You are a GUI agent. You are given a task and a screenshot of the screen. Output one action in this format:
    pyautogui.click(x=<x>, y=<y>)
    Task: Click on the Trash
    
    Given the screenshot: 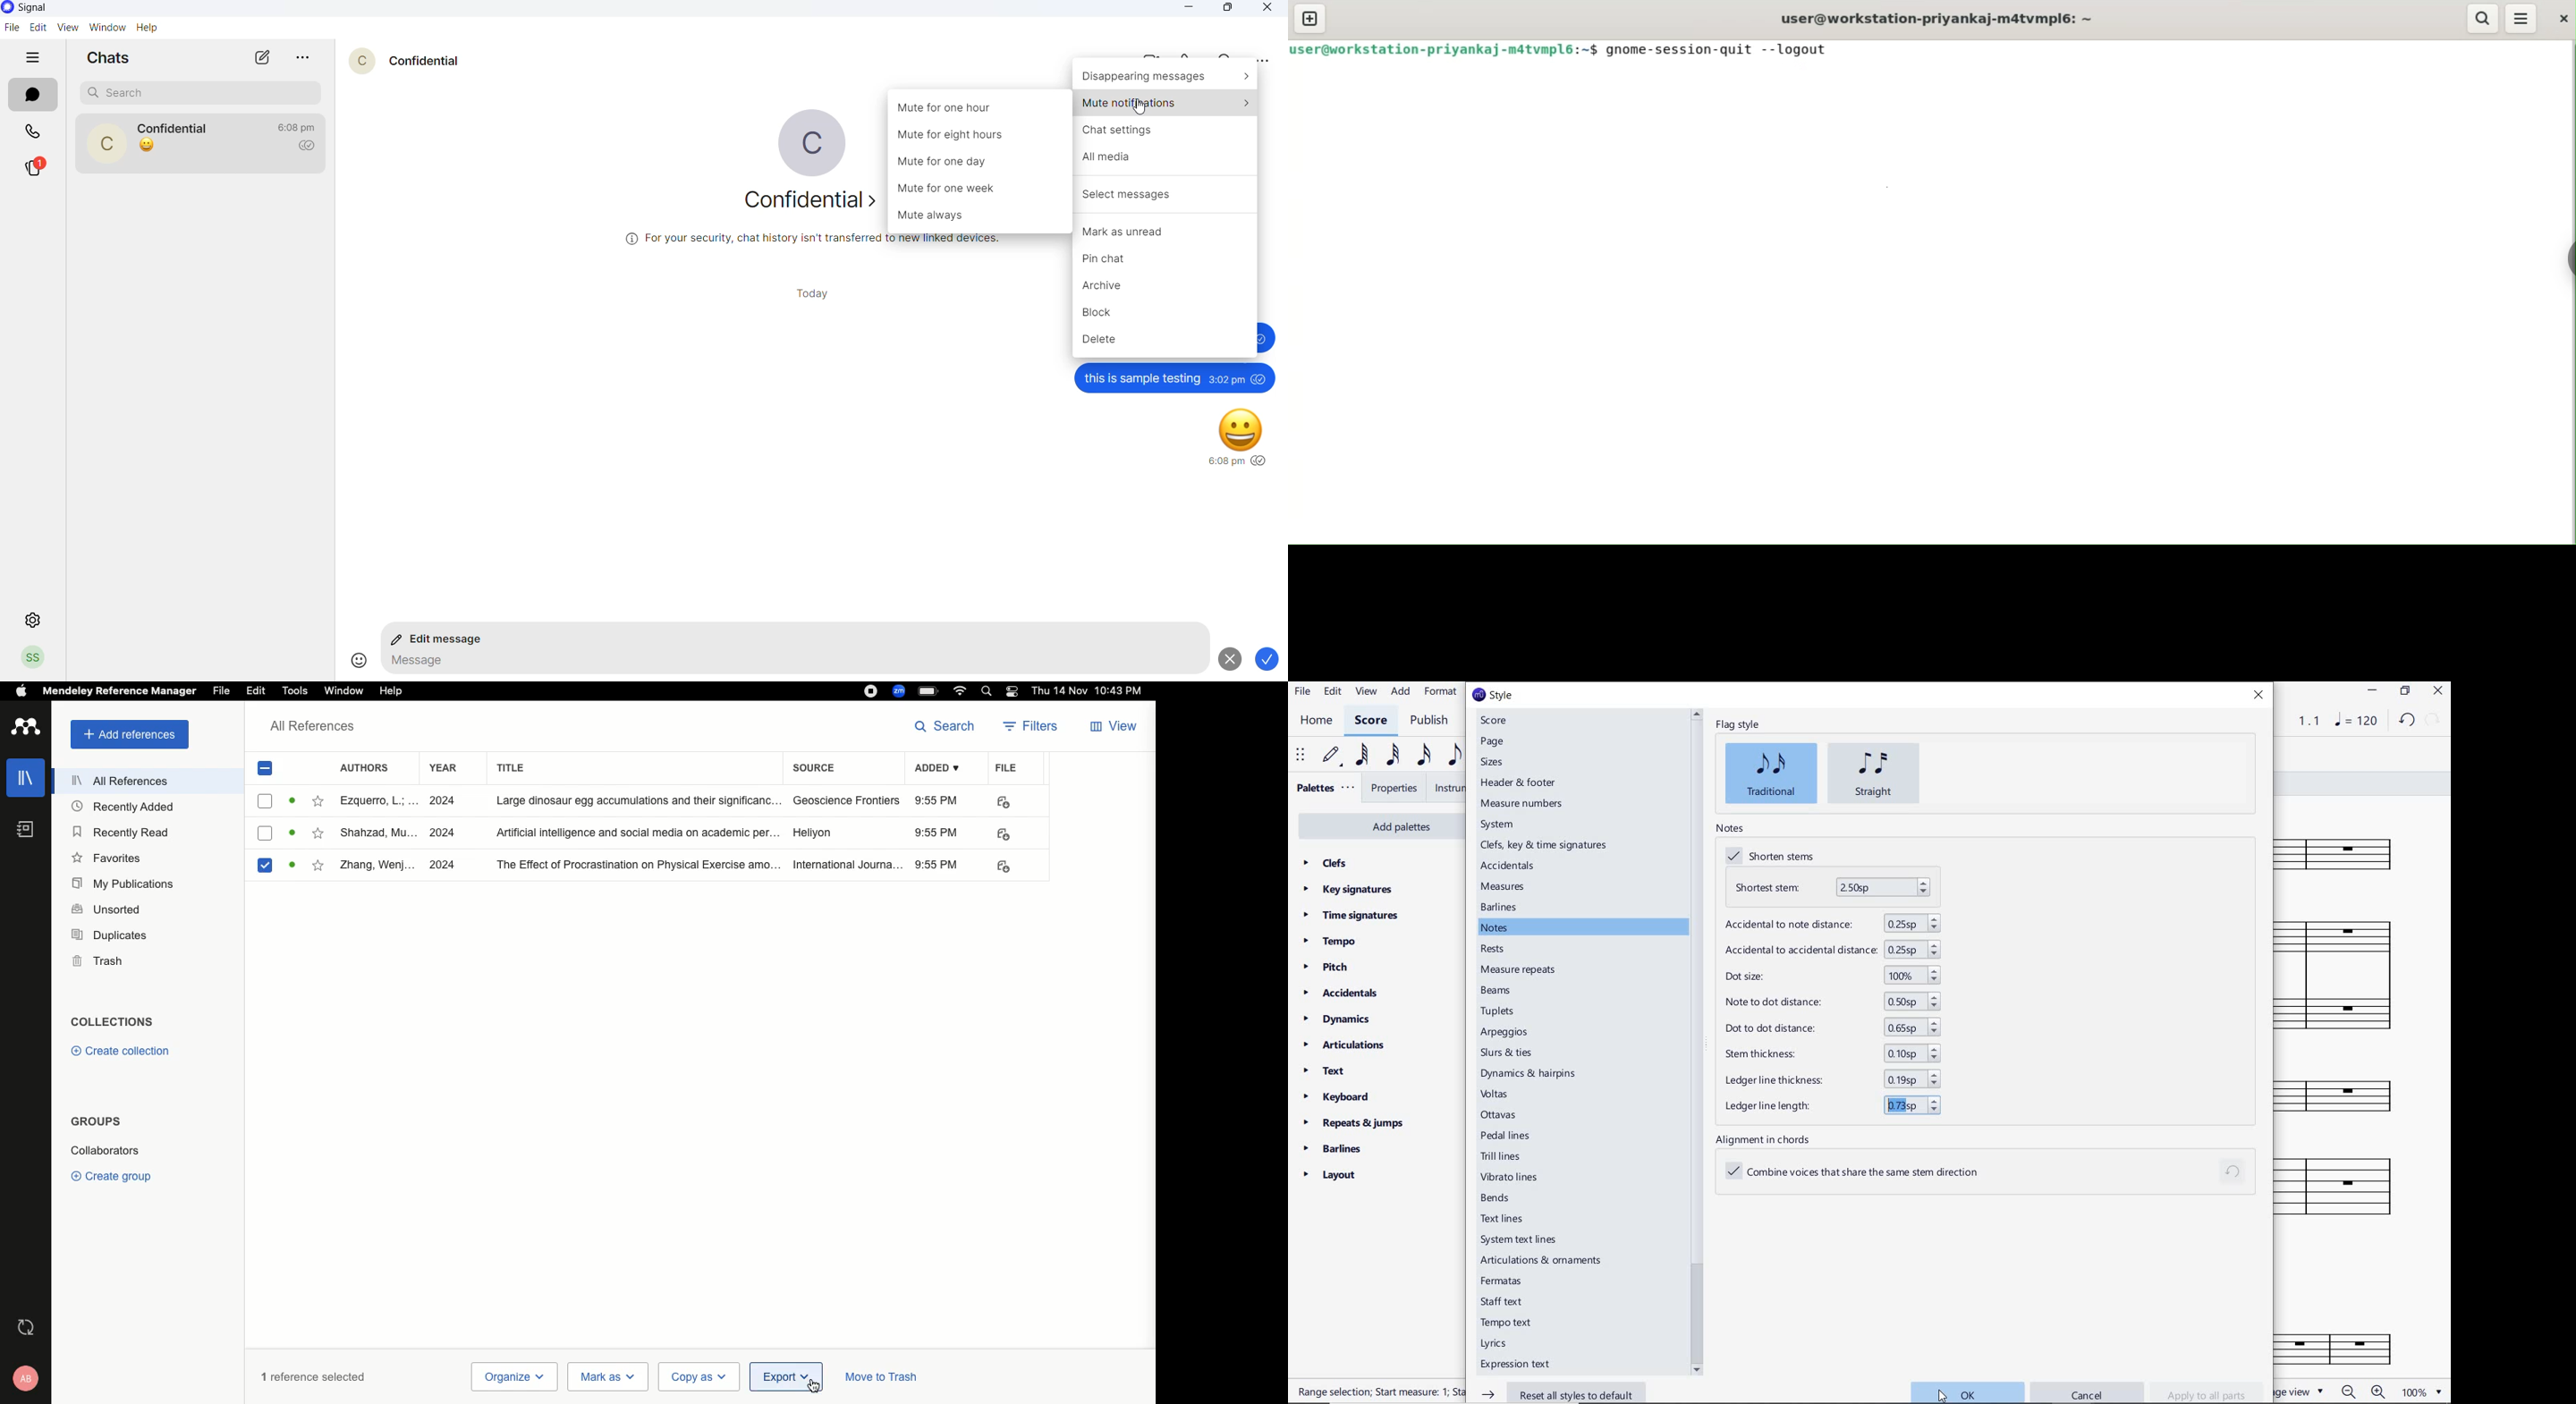 What is the action you would take?
    pyautogui.click(x=98, y=961)
    